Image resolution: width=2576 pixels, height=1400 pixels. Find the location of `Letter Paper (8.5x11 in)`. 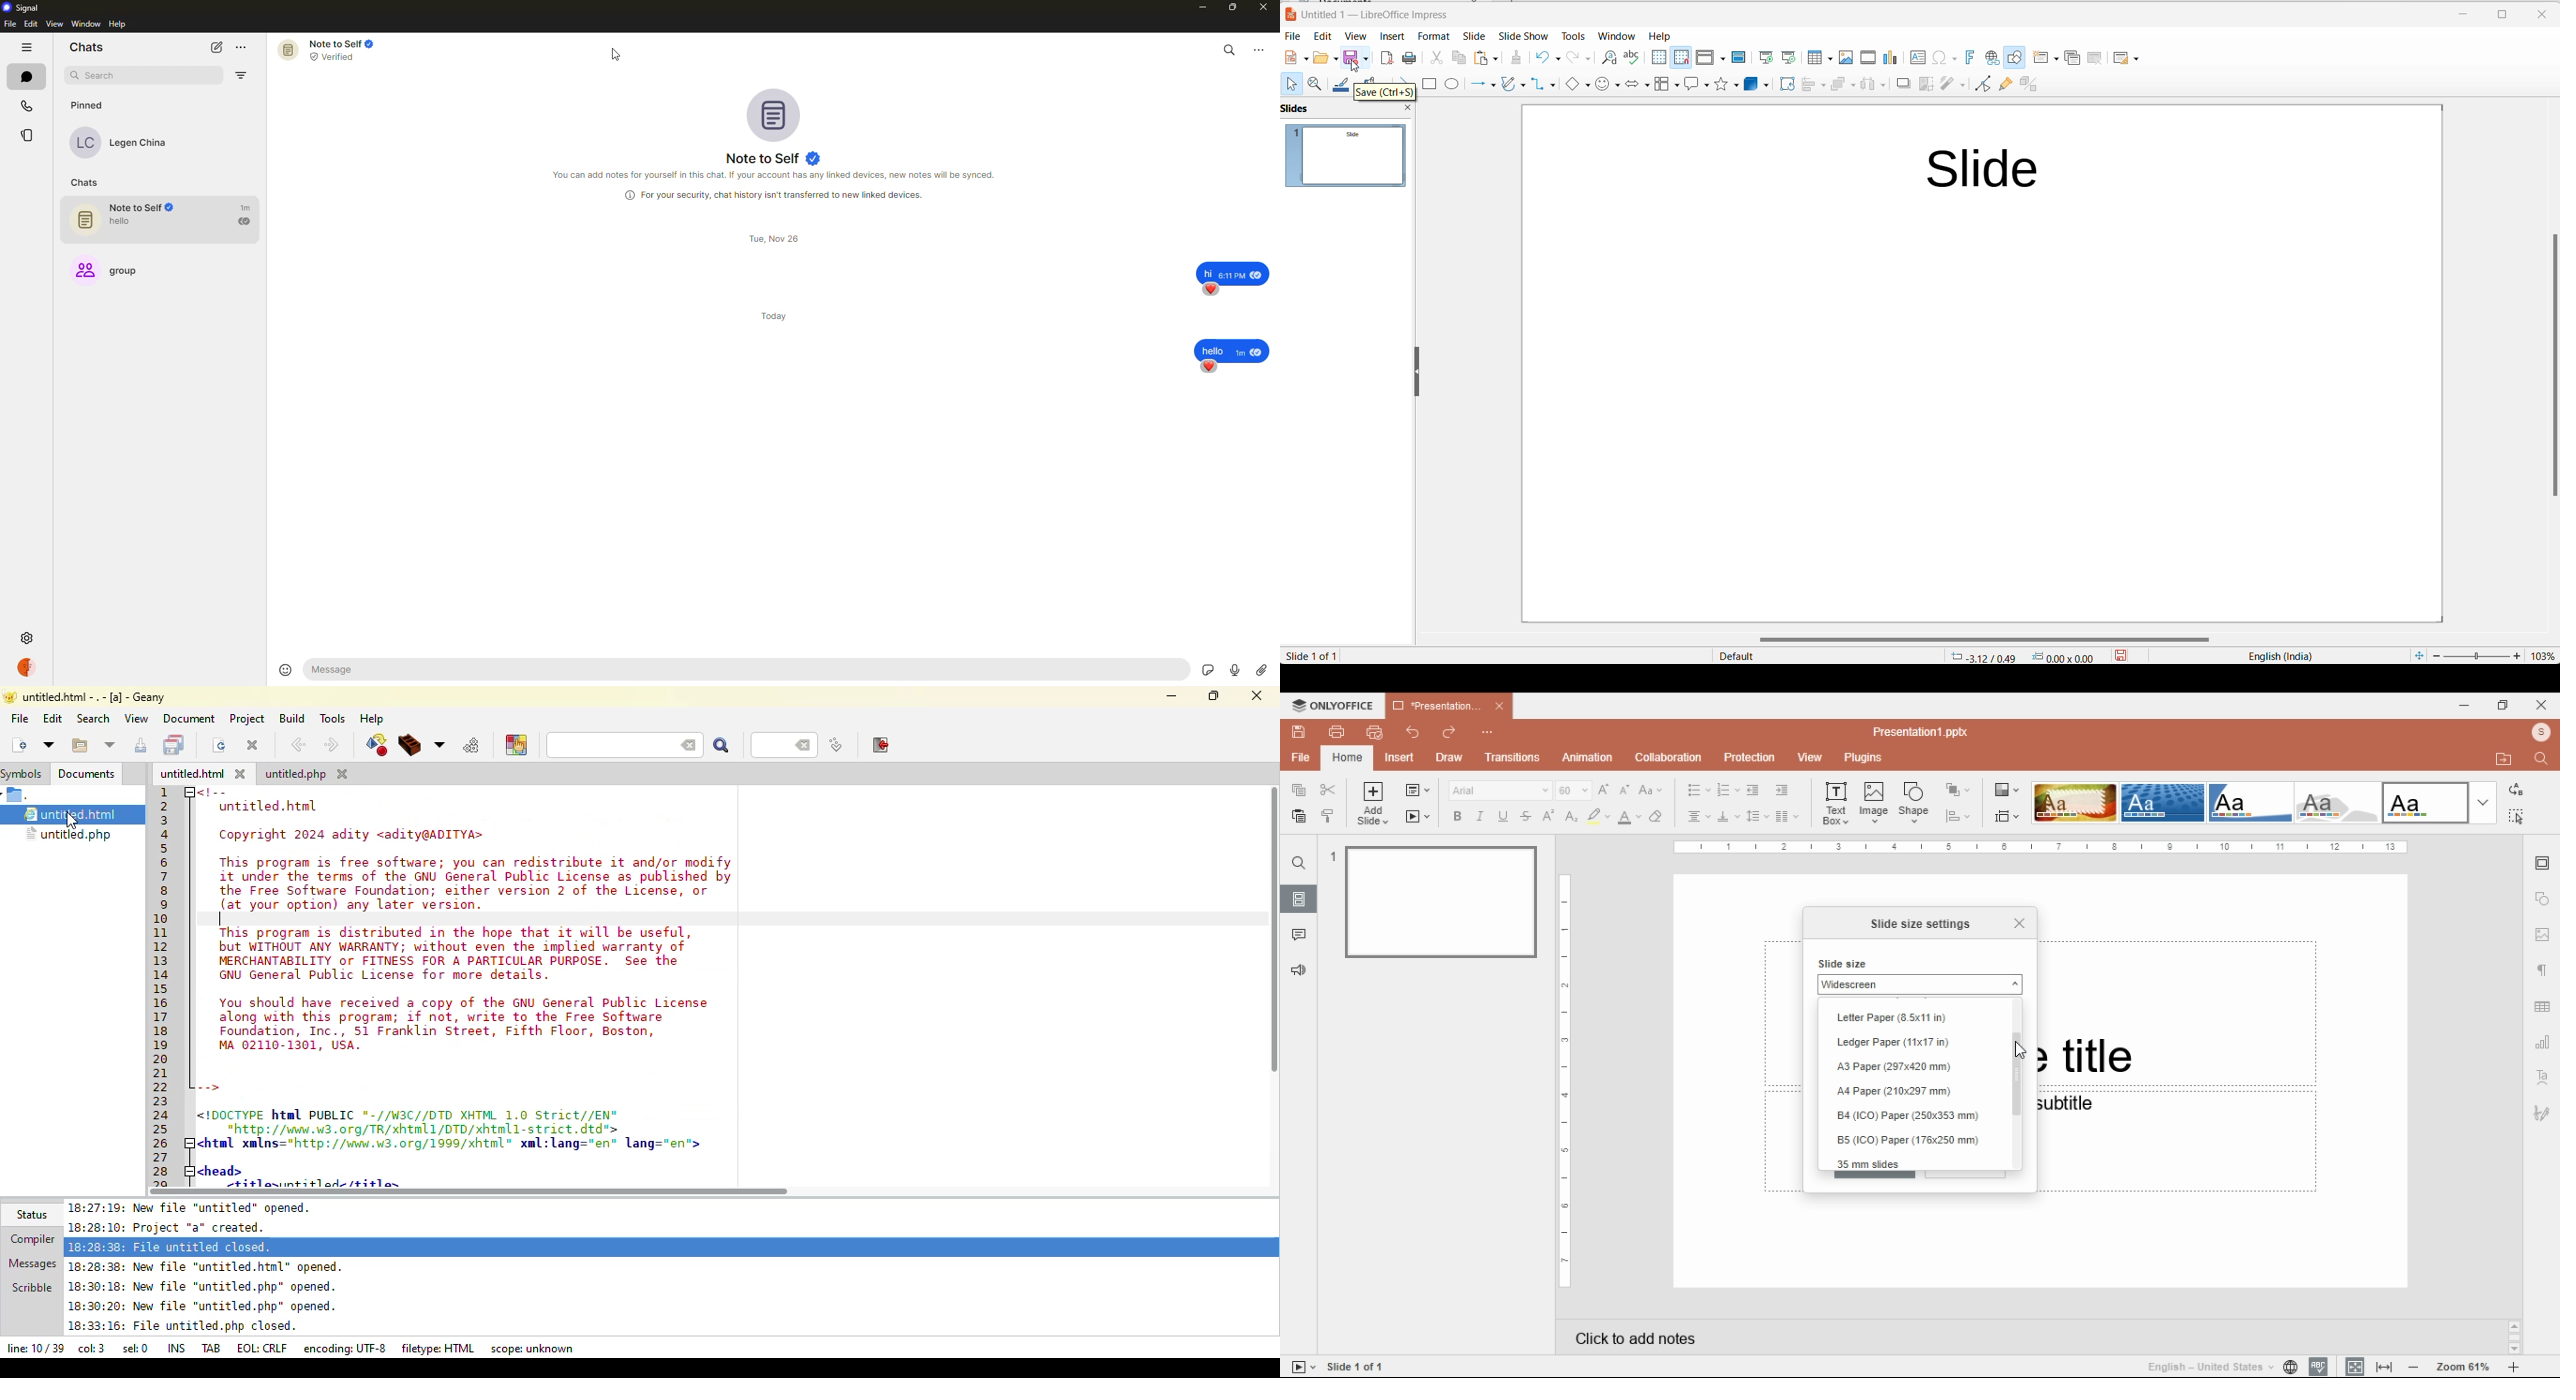

Letter Paper (8.5x11 in) is located at coordinates (1892, 1019).